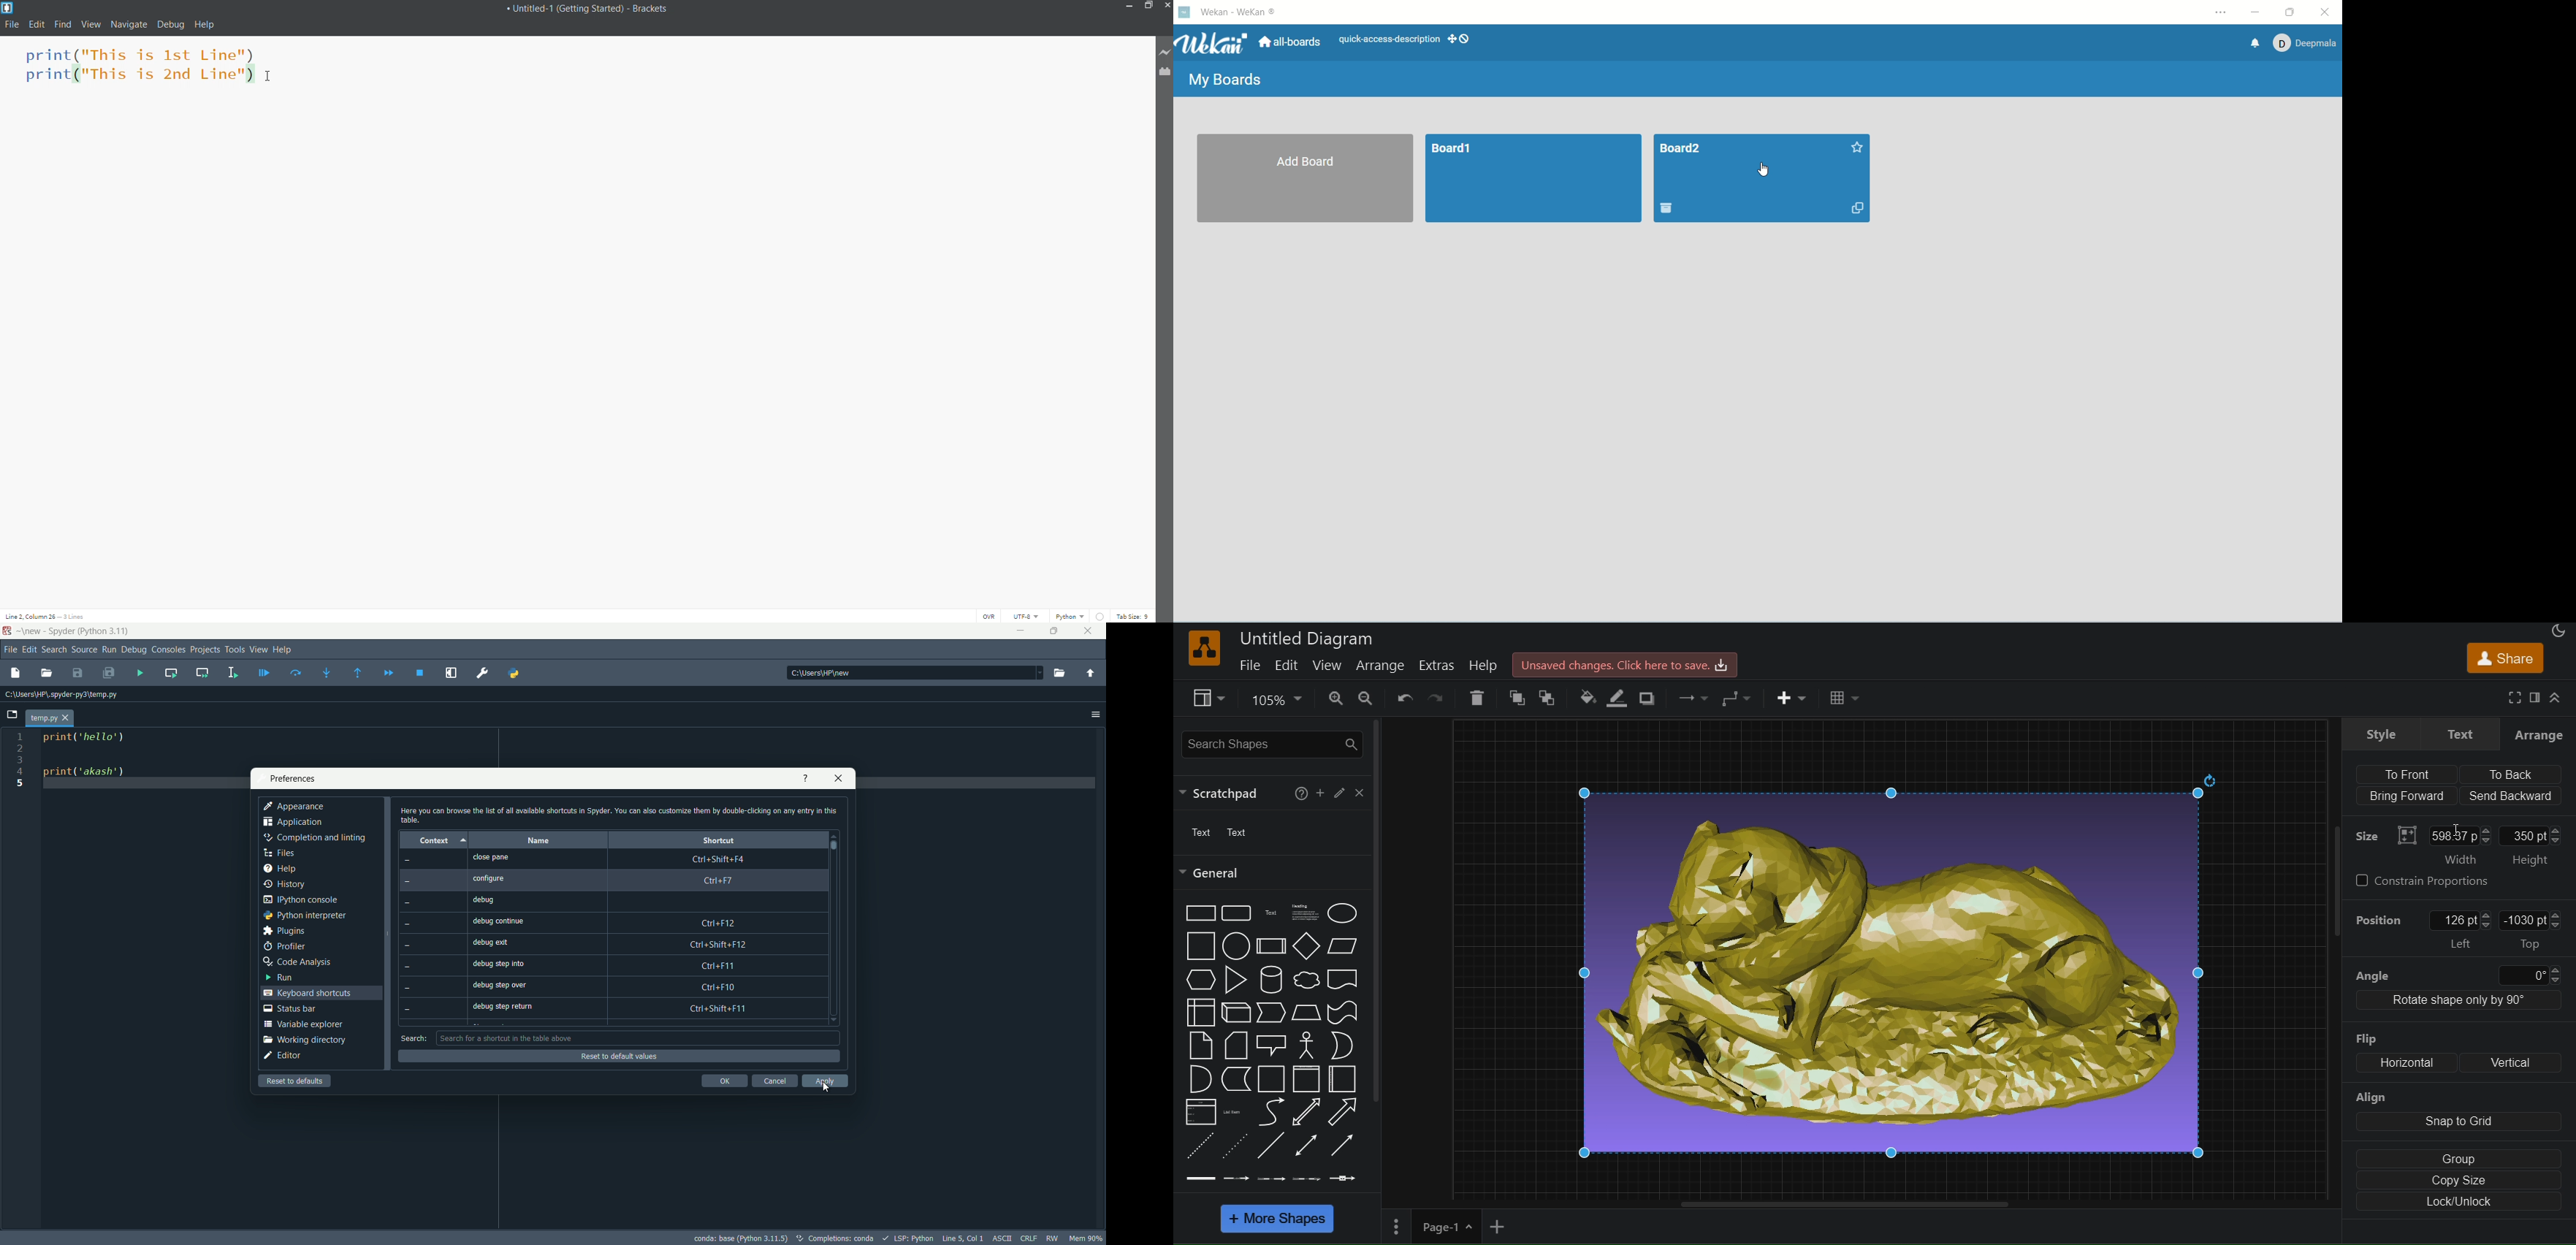  Describe the element at coordinates (741, 1239) in the screenshot. I see `interpreter` at that location.